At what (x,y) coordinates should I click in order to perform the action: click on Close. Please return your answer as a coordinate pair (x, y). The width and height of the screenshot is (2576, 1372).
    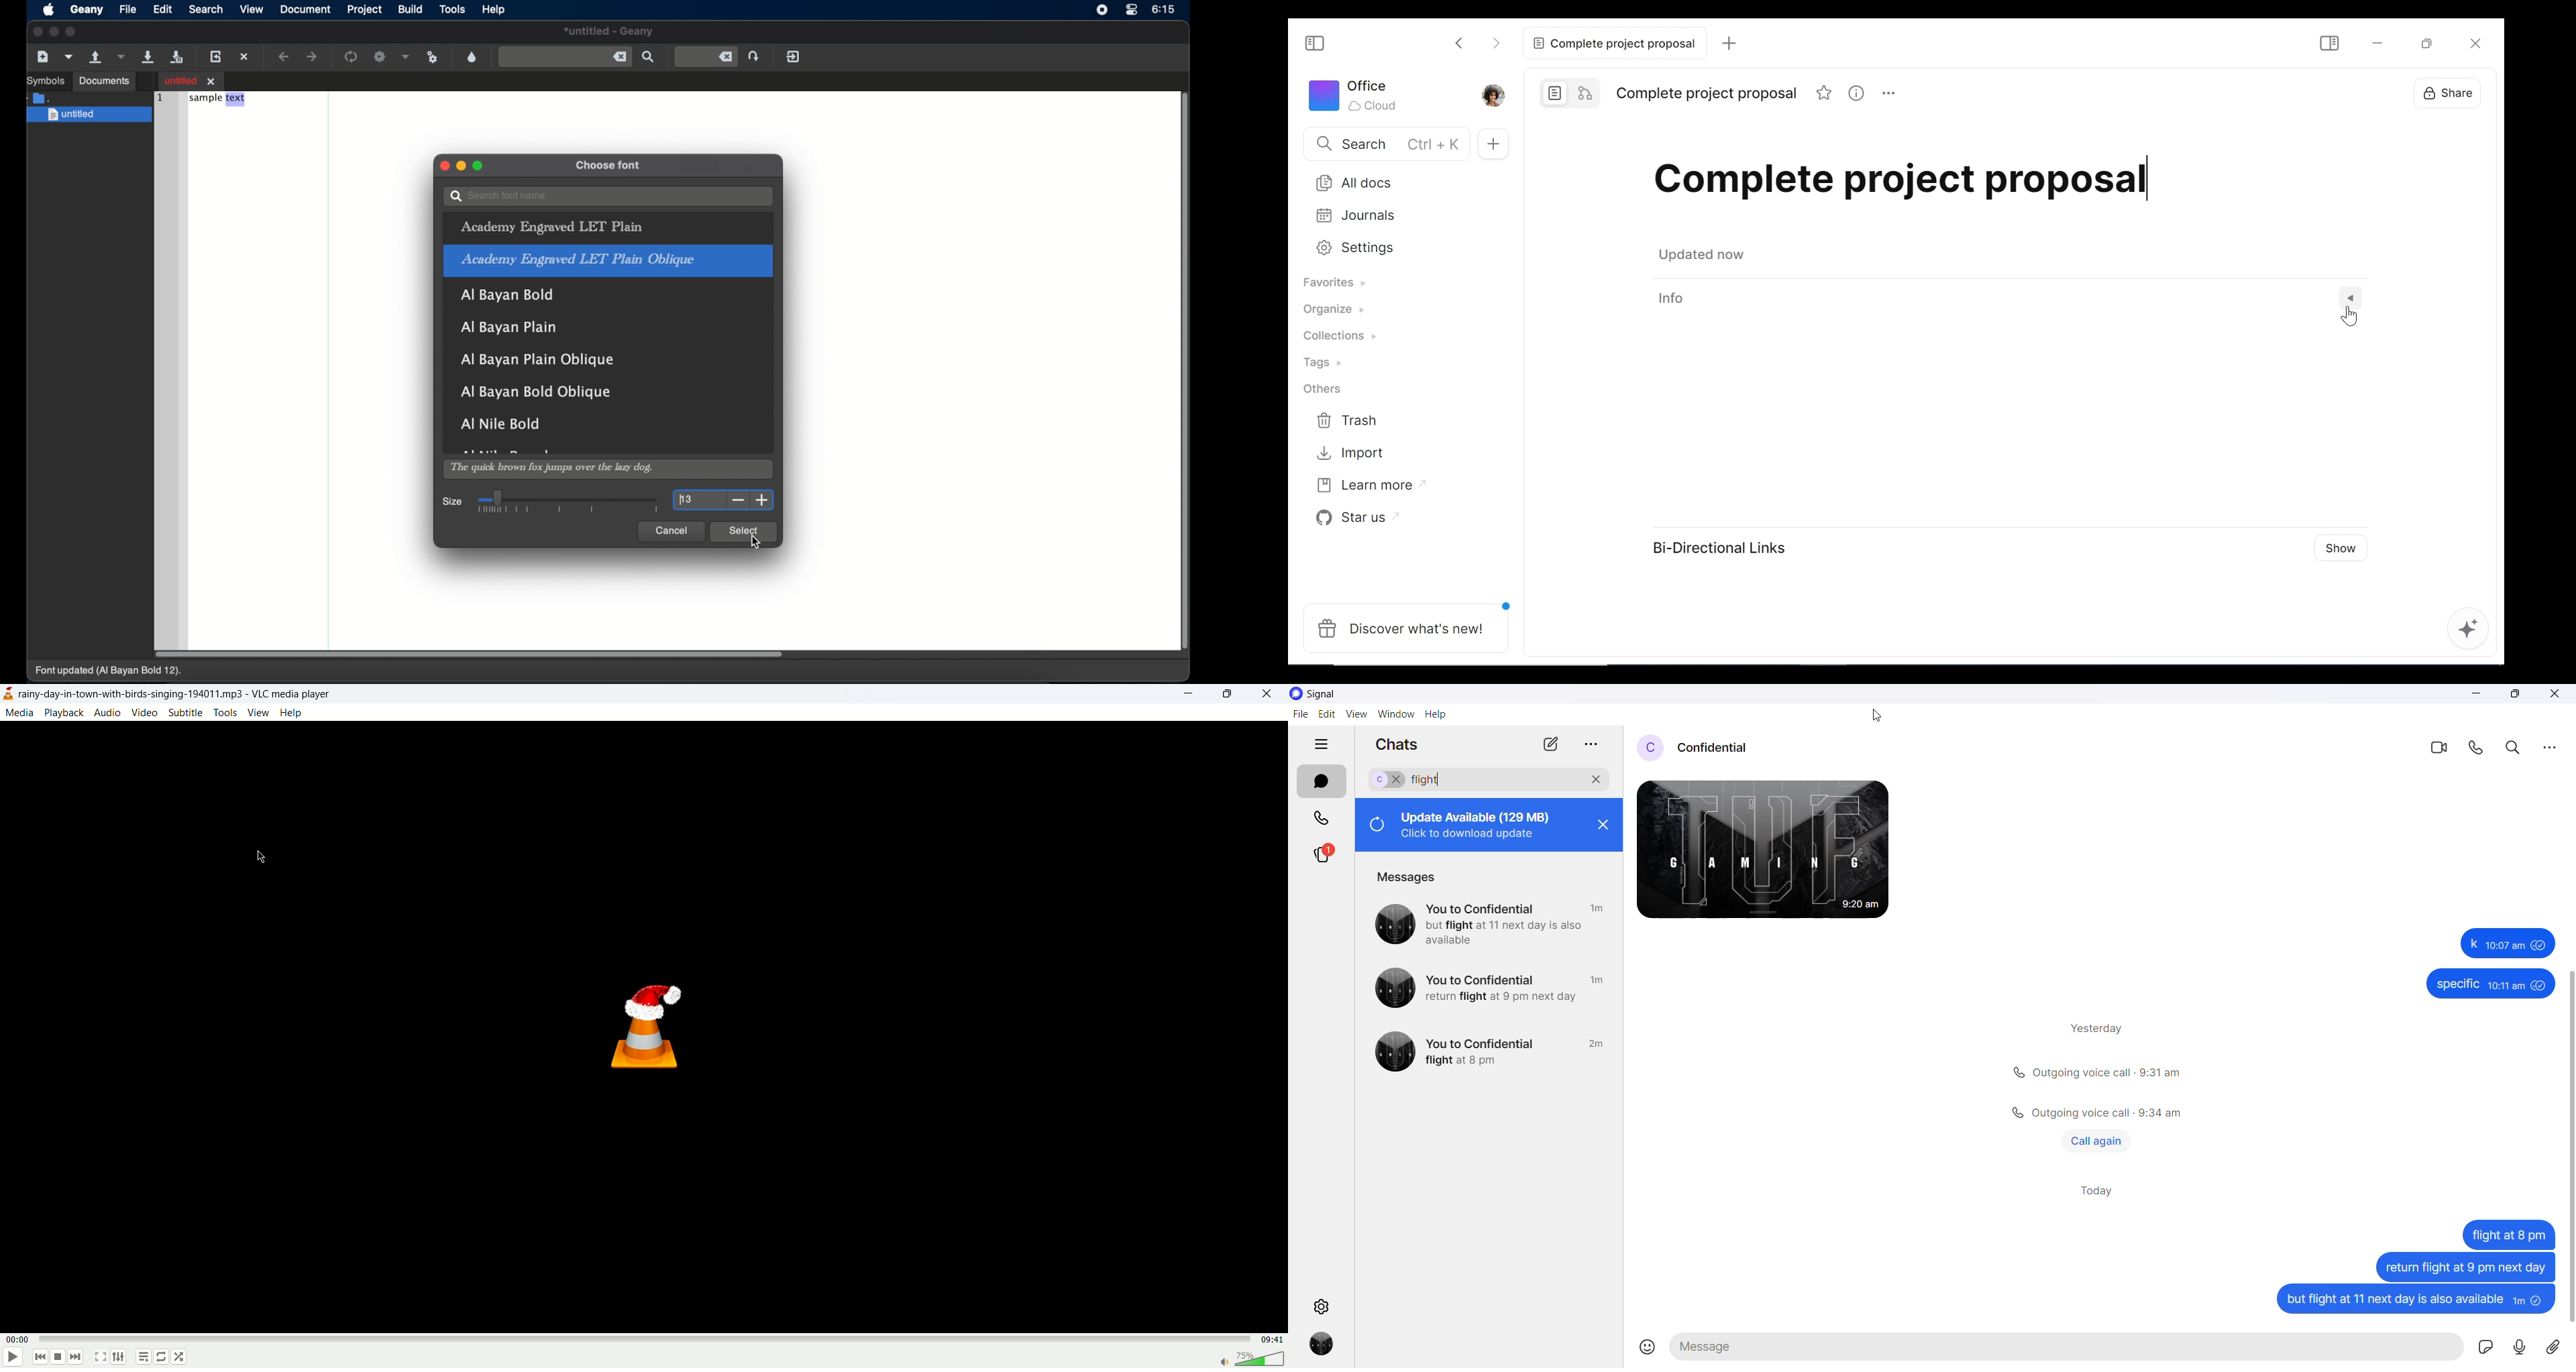
    Looking at the image, I should click on (2475, 41).